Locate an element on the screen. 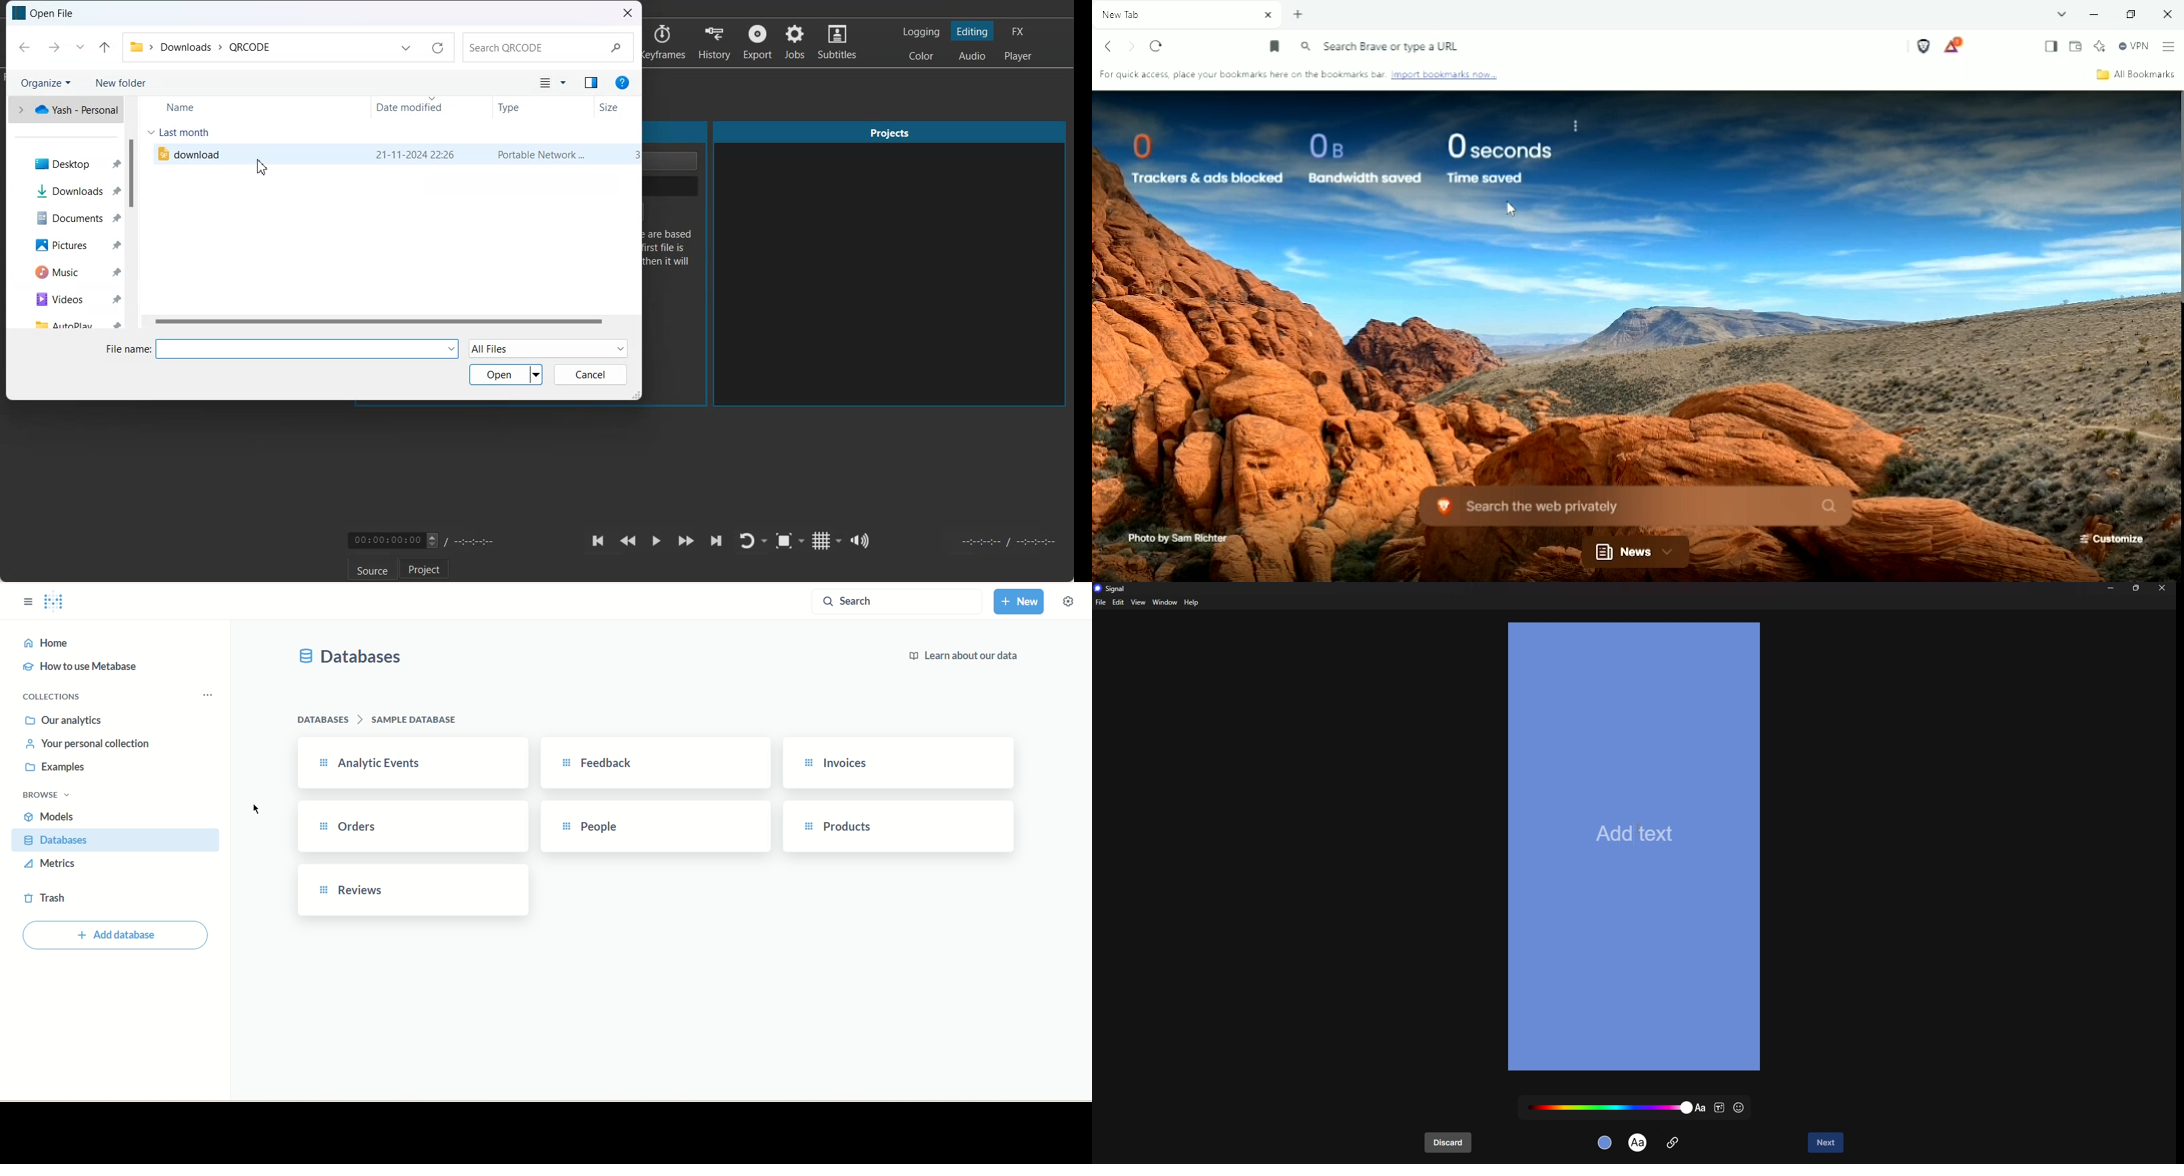 The image size is (2184, 1176). Switching to the Player only layout is located at coordinates (1020, 56).